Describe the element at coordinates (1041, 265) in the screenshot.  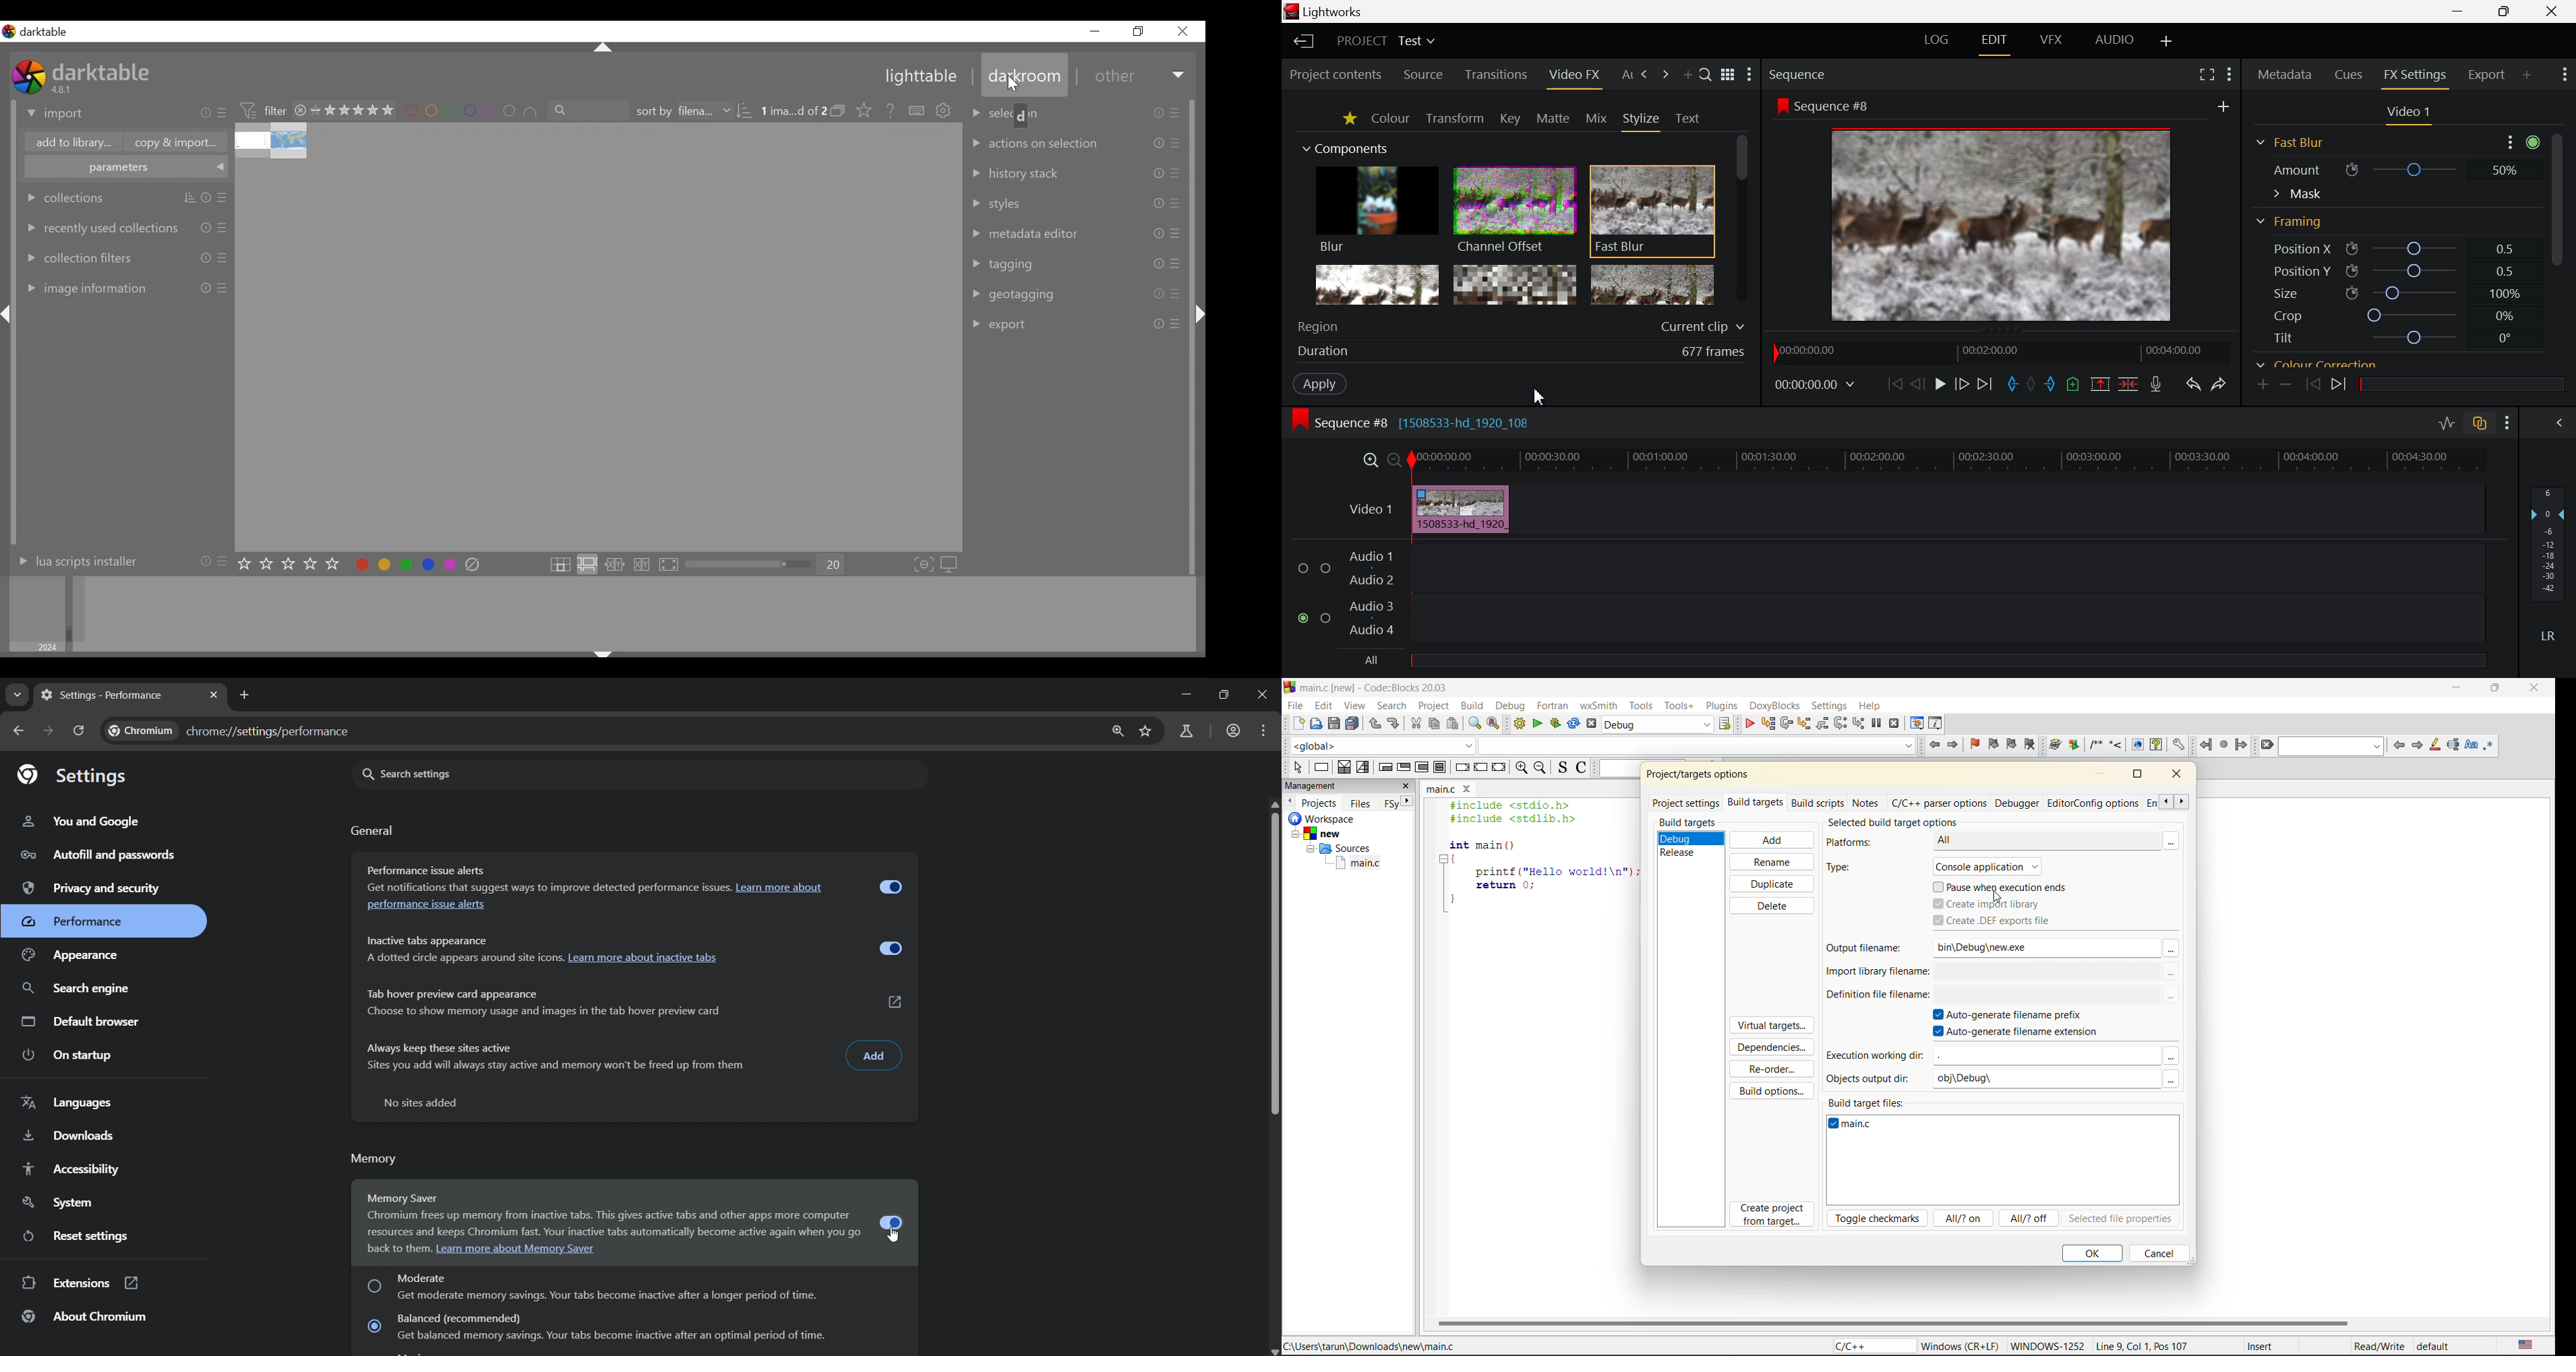
I see `tagging` at that location.